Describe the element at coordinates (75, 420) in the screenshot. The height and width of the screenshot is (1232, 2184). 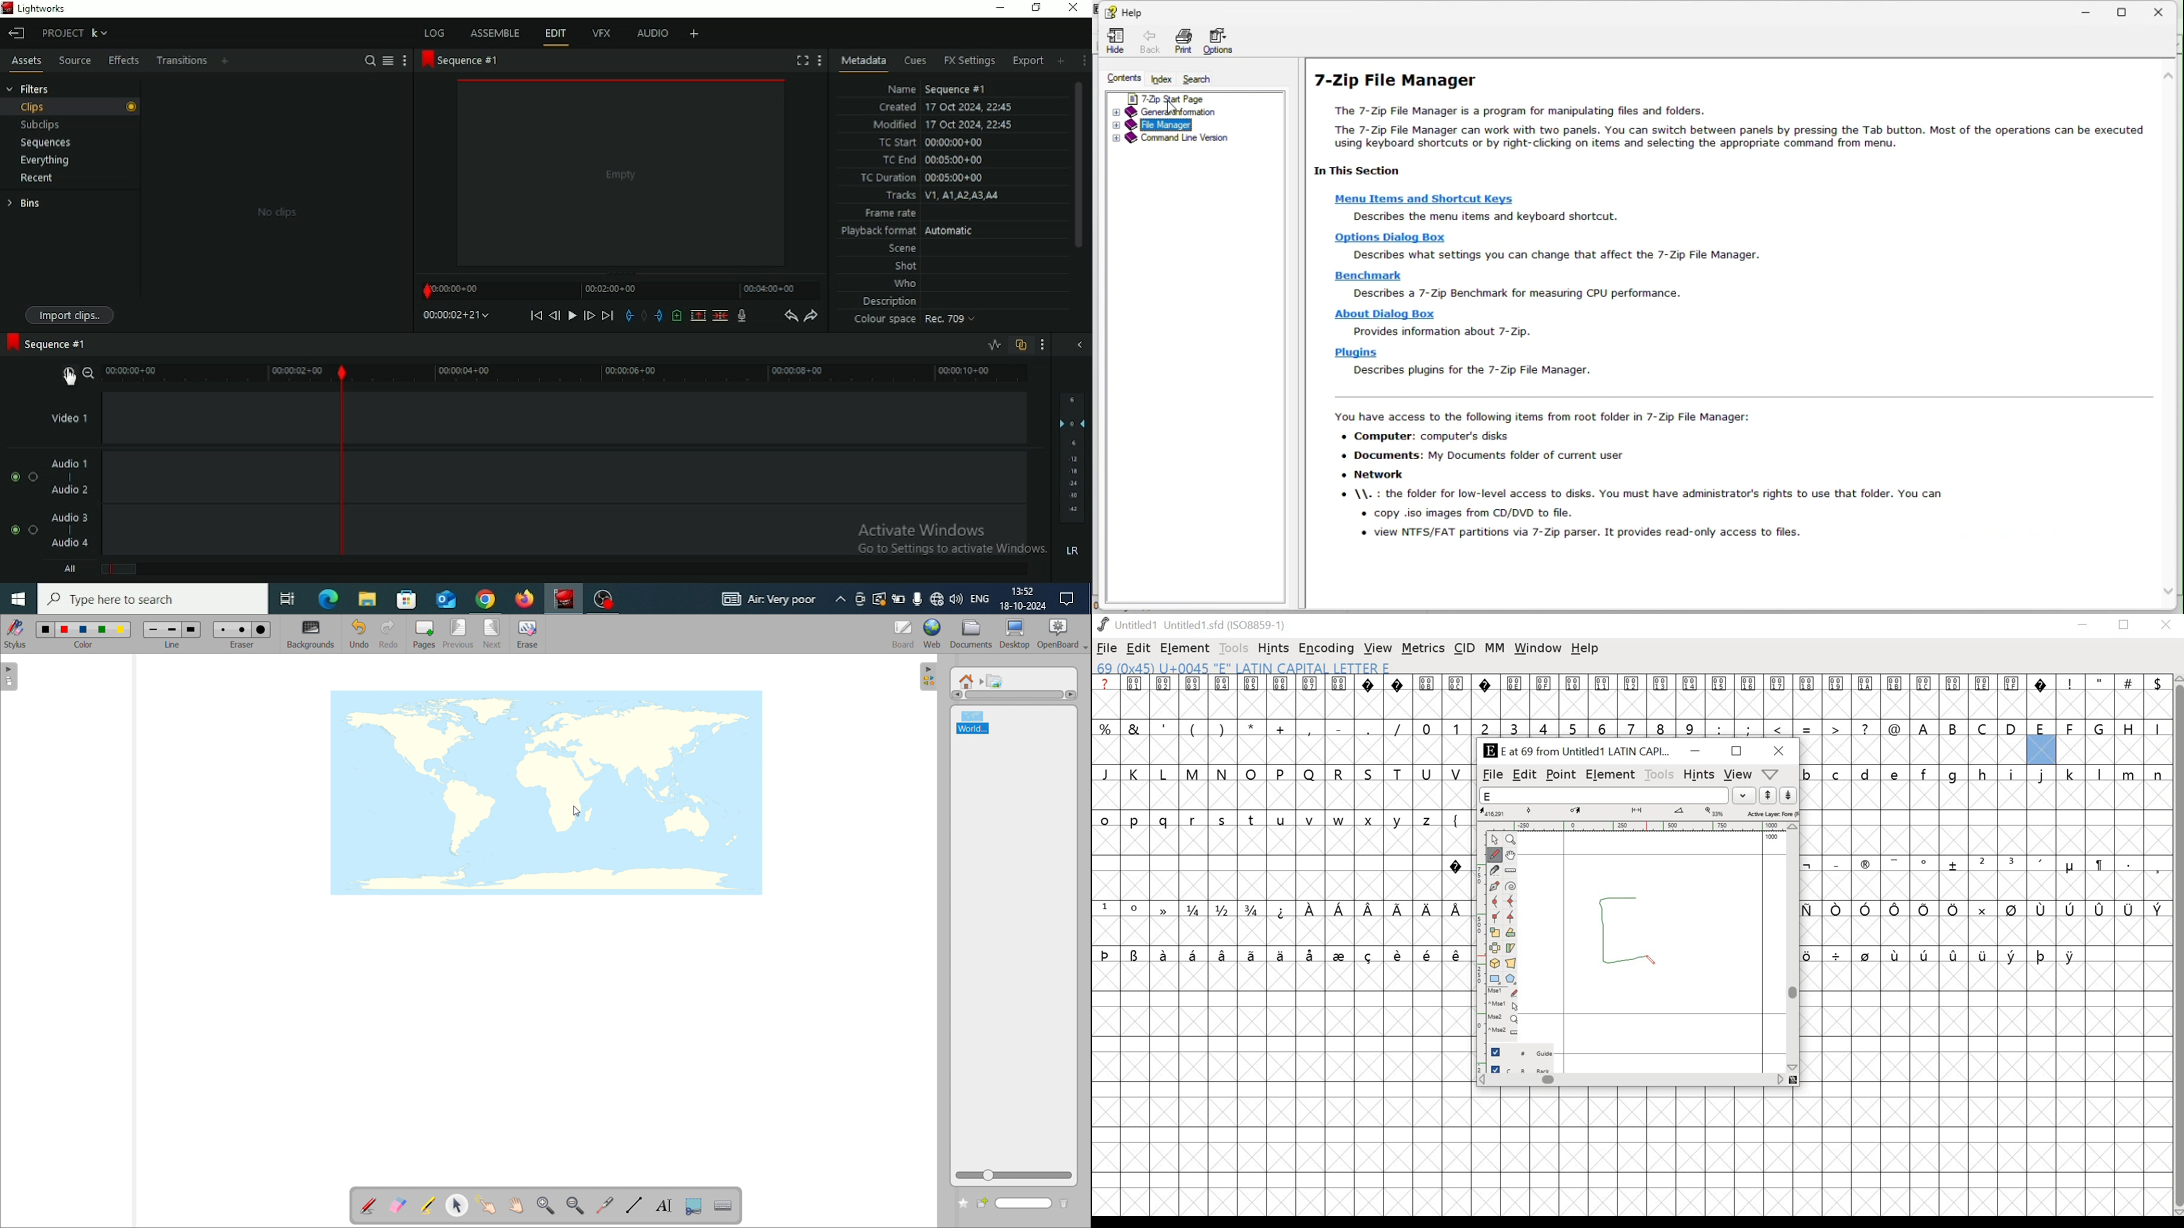
I see `Video 1` at that location.